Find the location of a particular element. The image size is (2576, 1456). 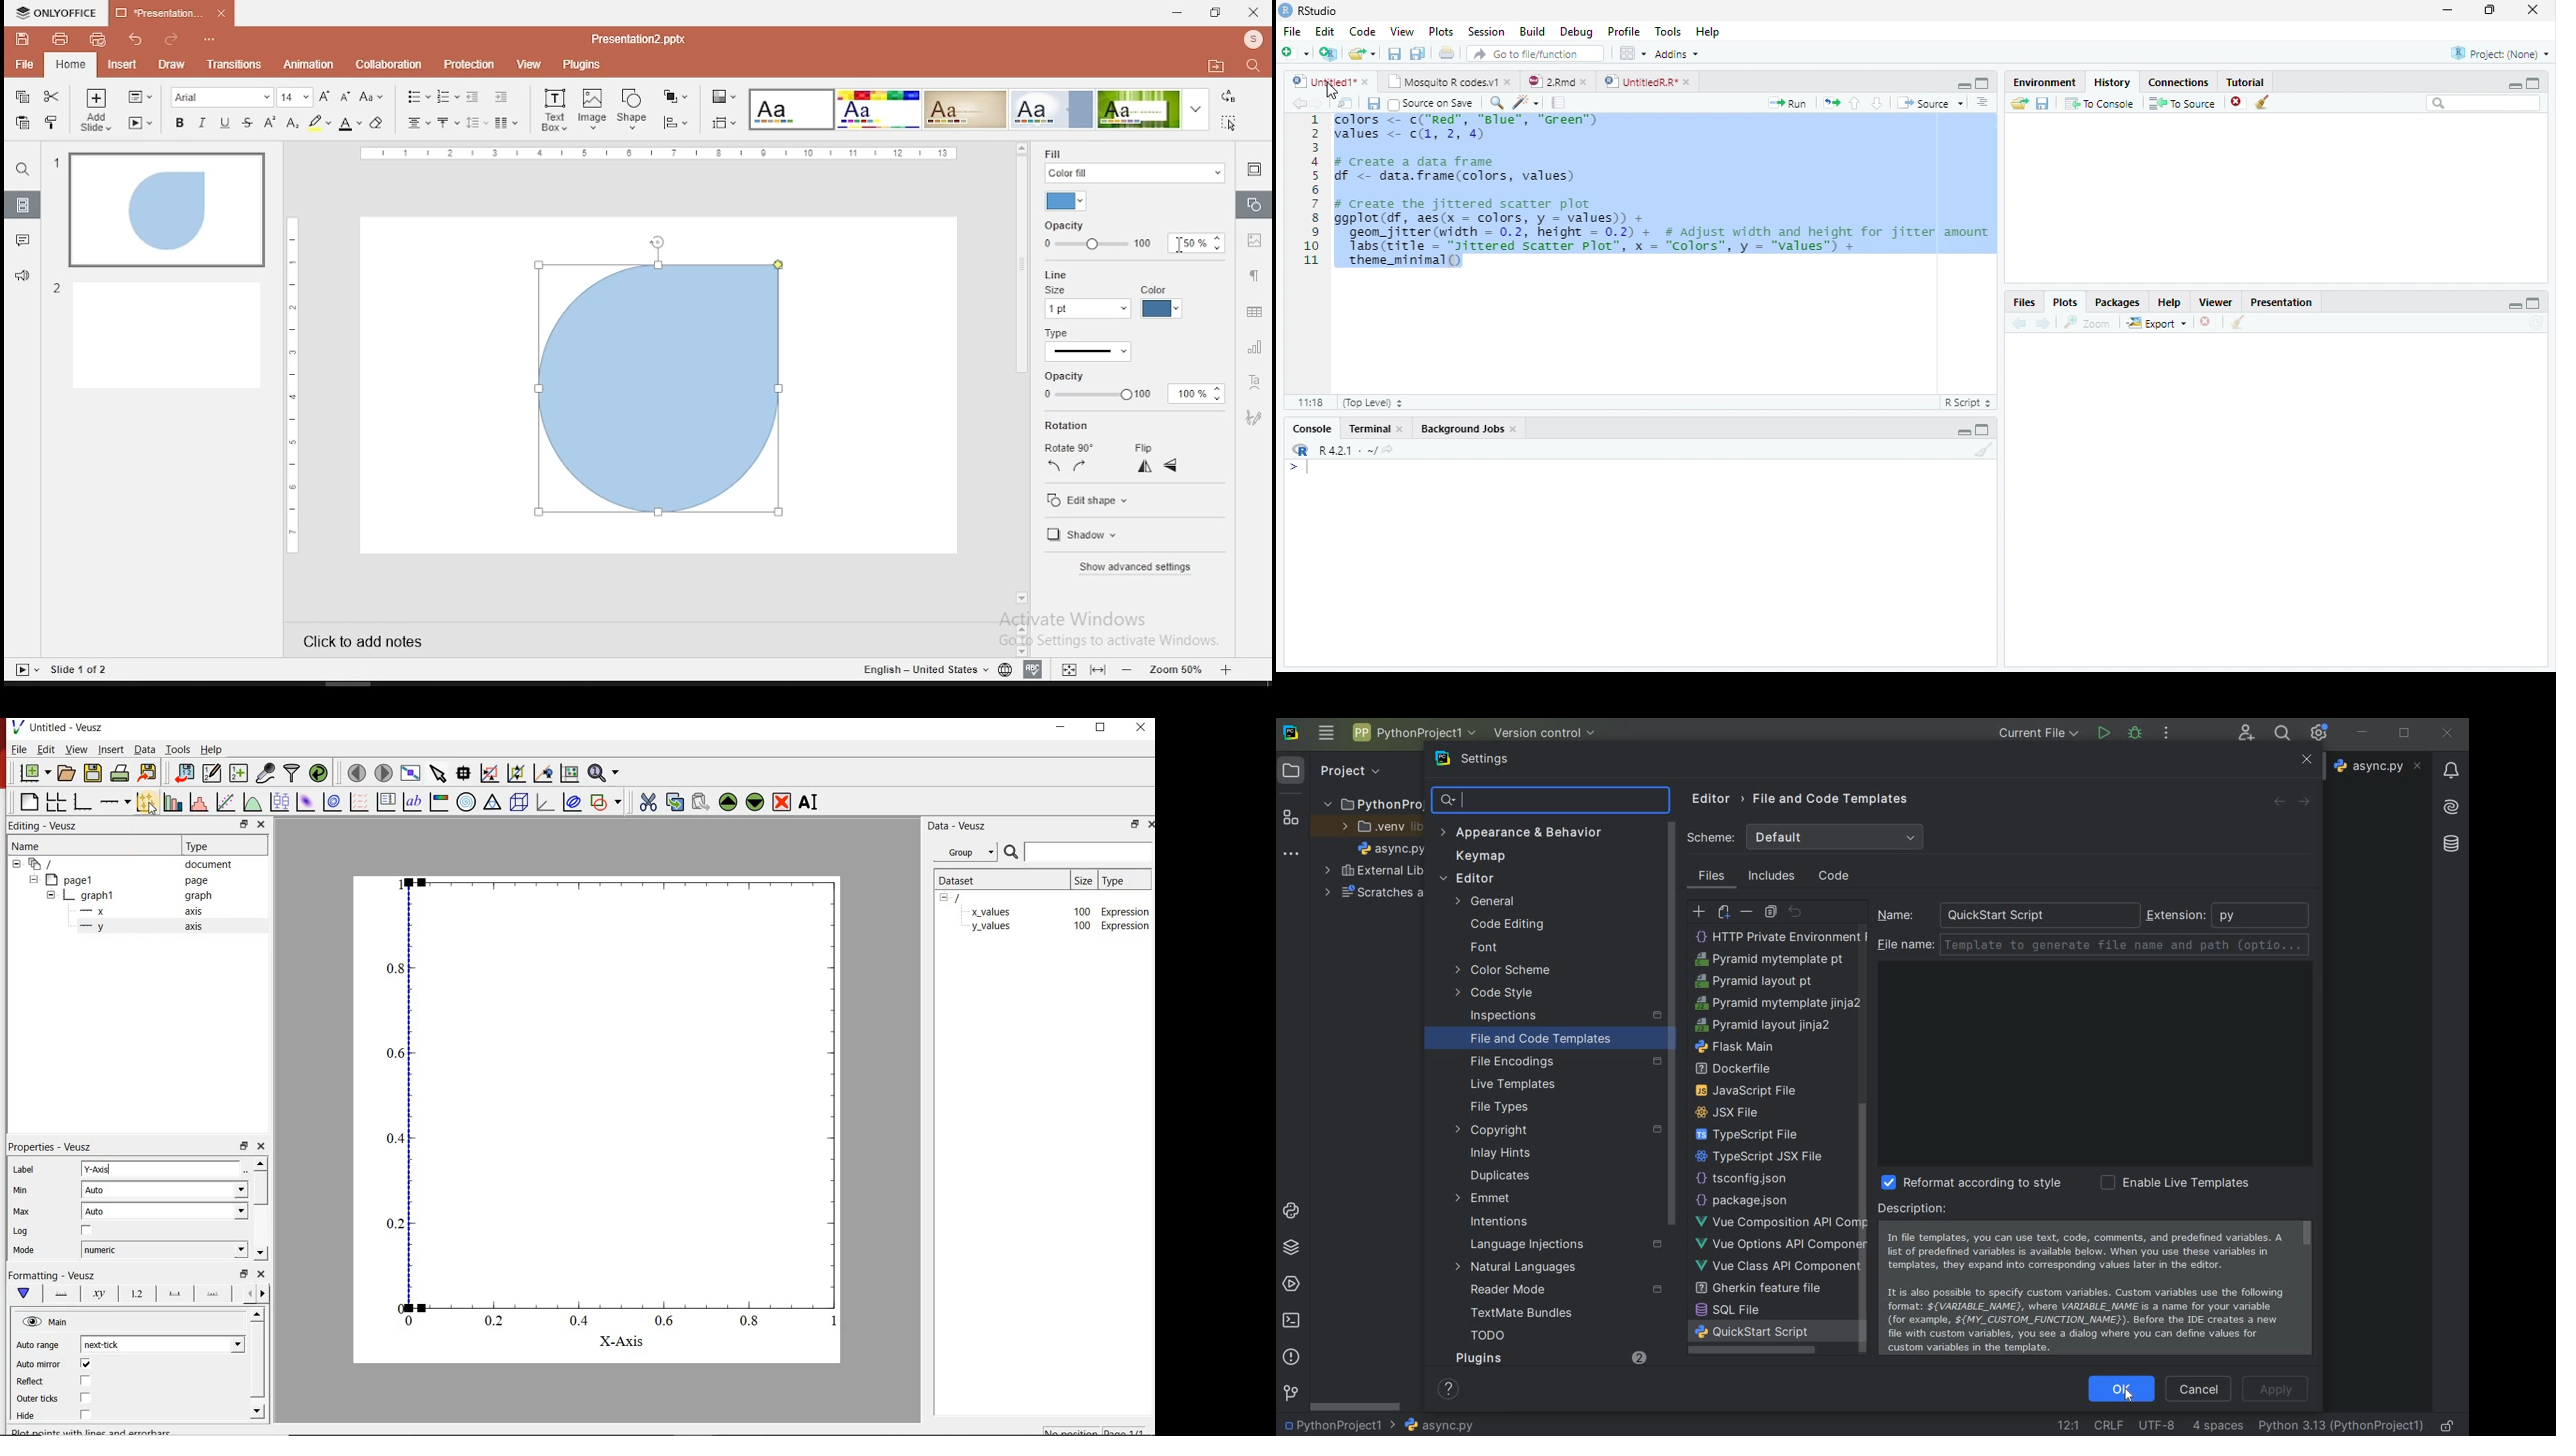

Edit is located at coordinates (1325, 32).